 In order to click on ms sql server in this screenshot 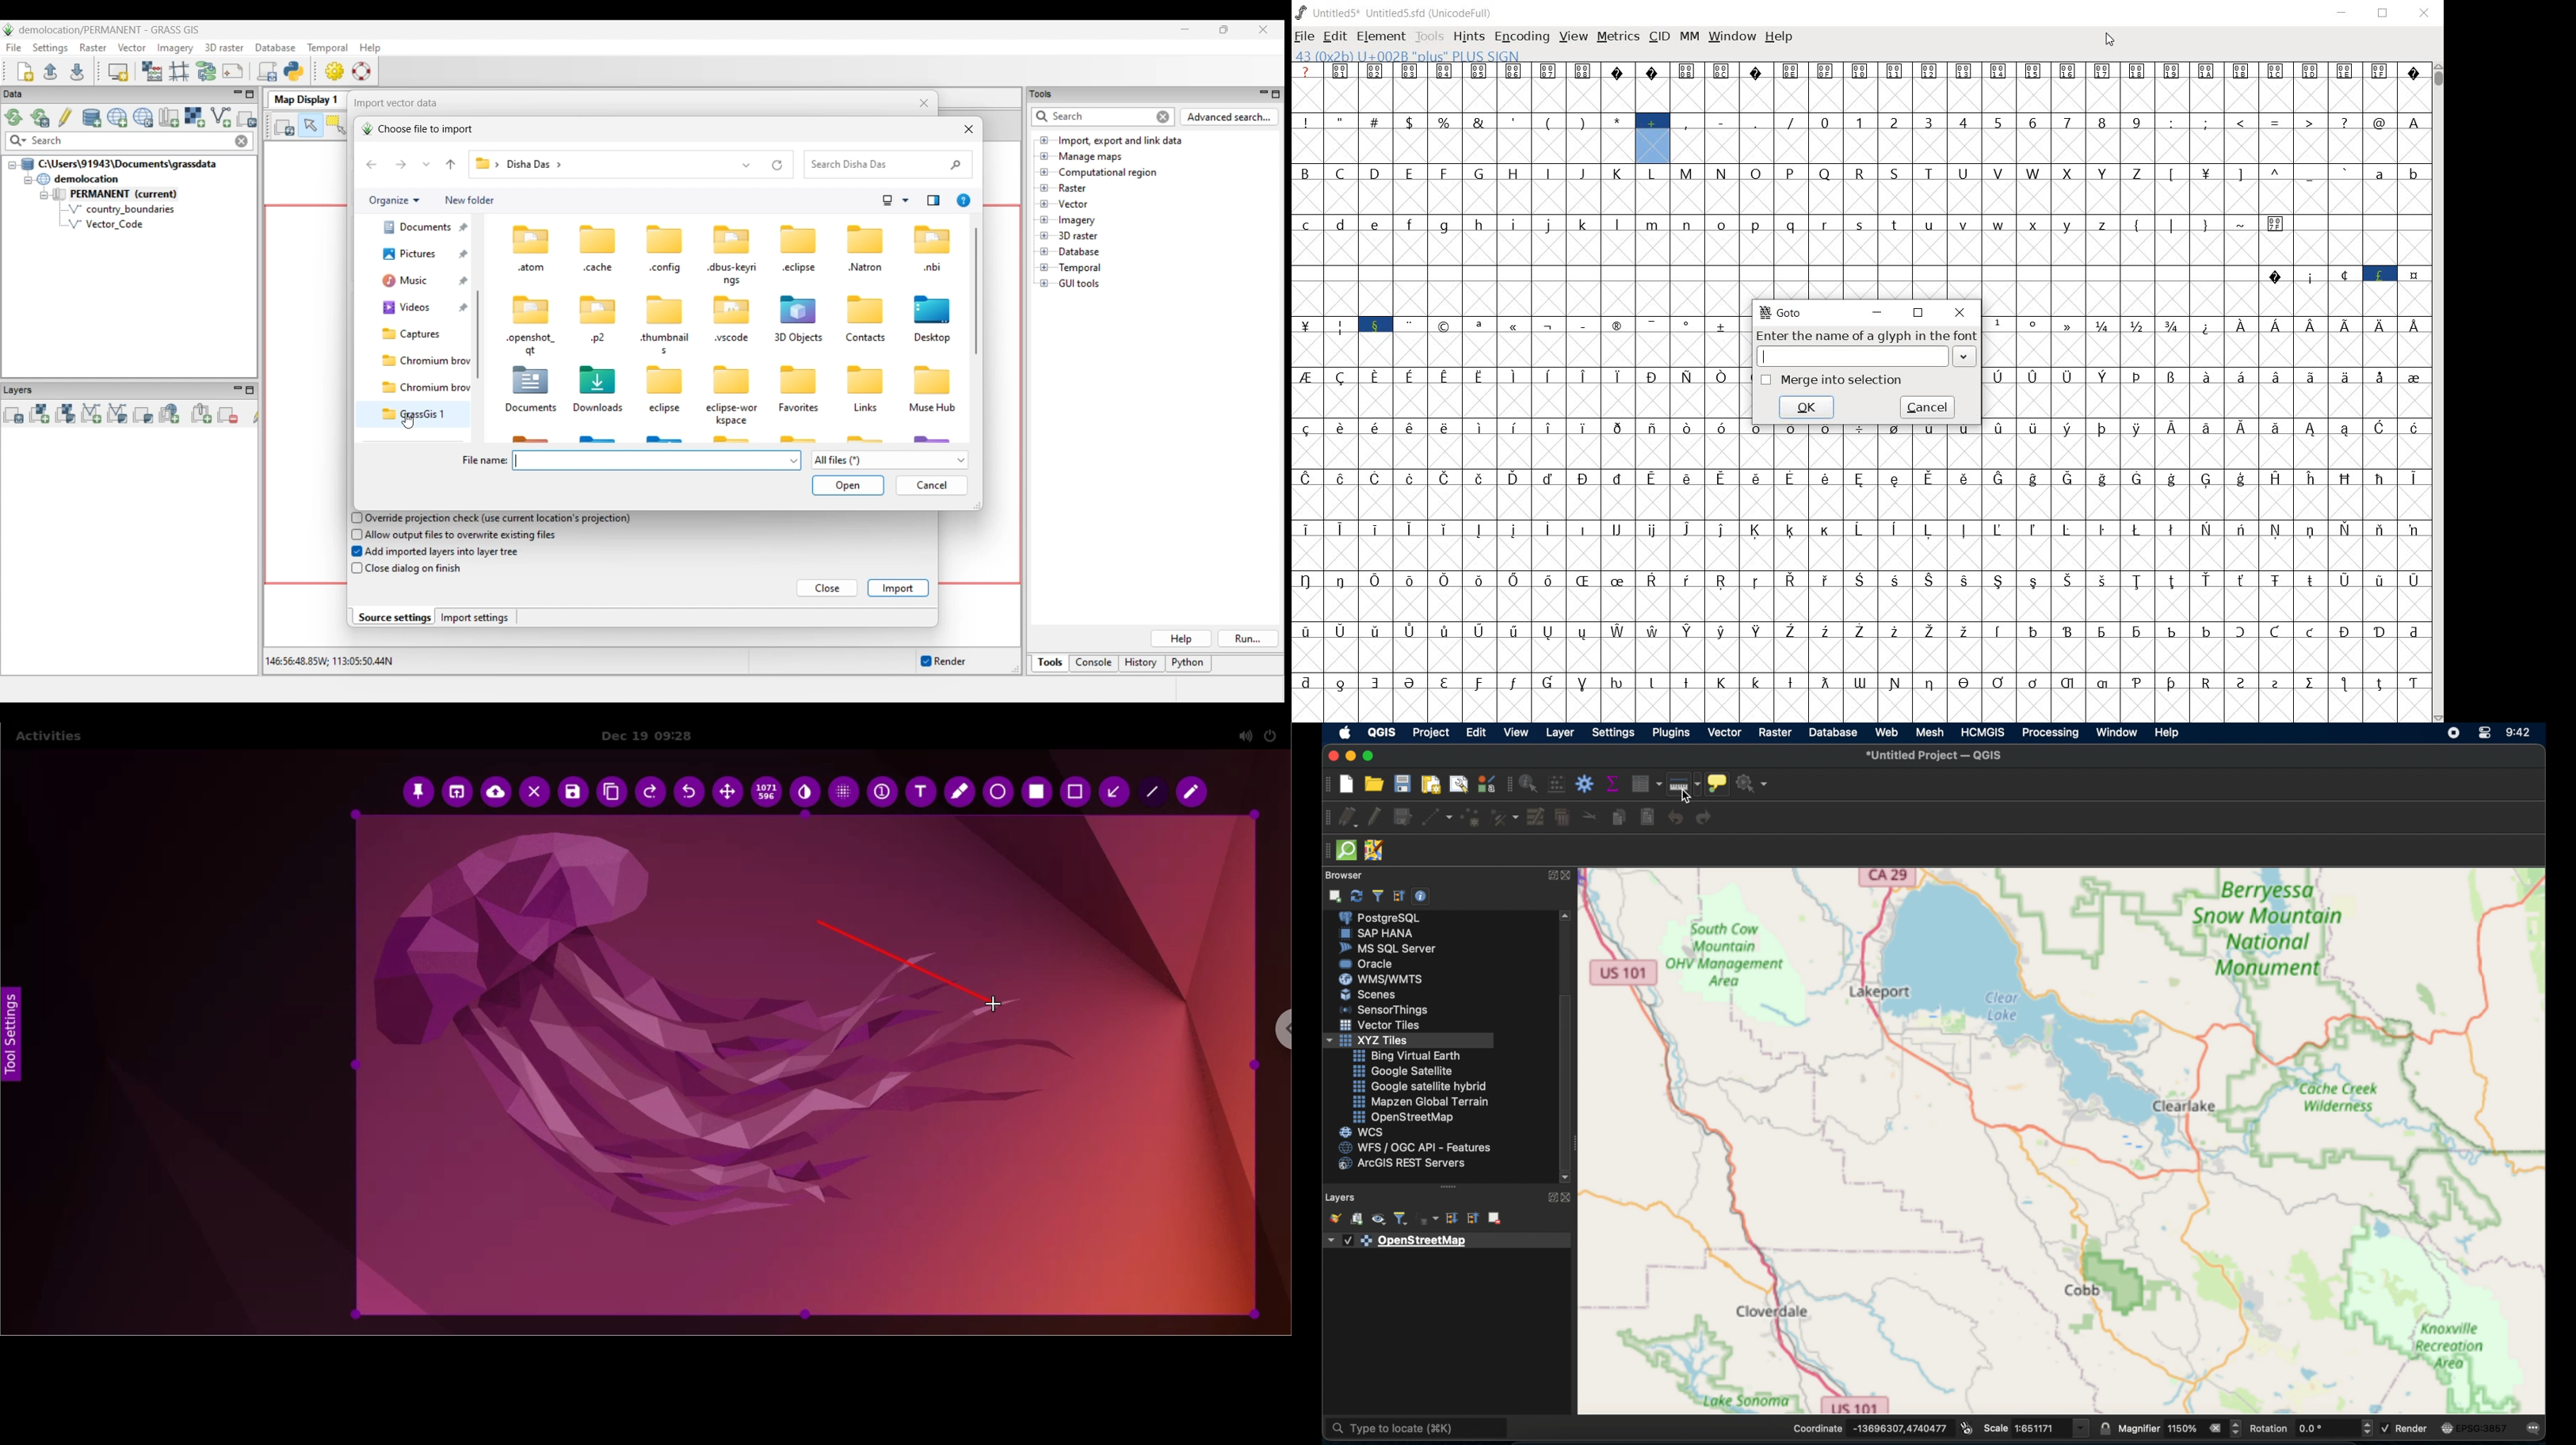, I will do `click(1387, 949)`.